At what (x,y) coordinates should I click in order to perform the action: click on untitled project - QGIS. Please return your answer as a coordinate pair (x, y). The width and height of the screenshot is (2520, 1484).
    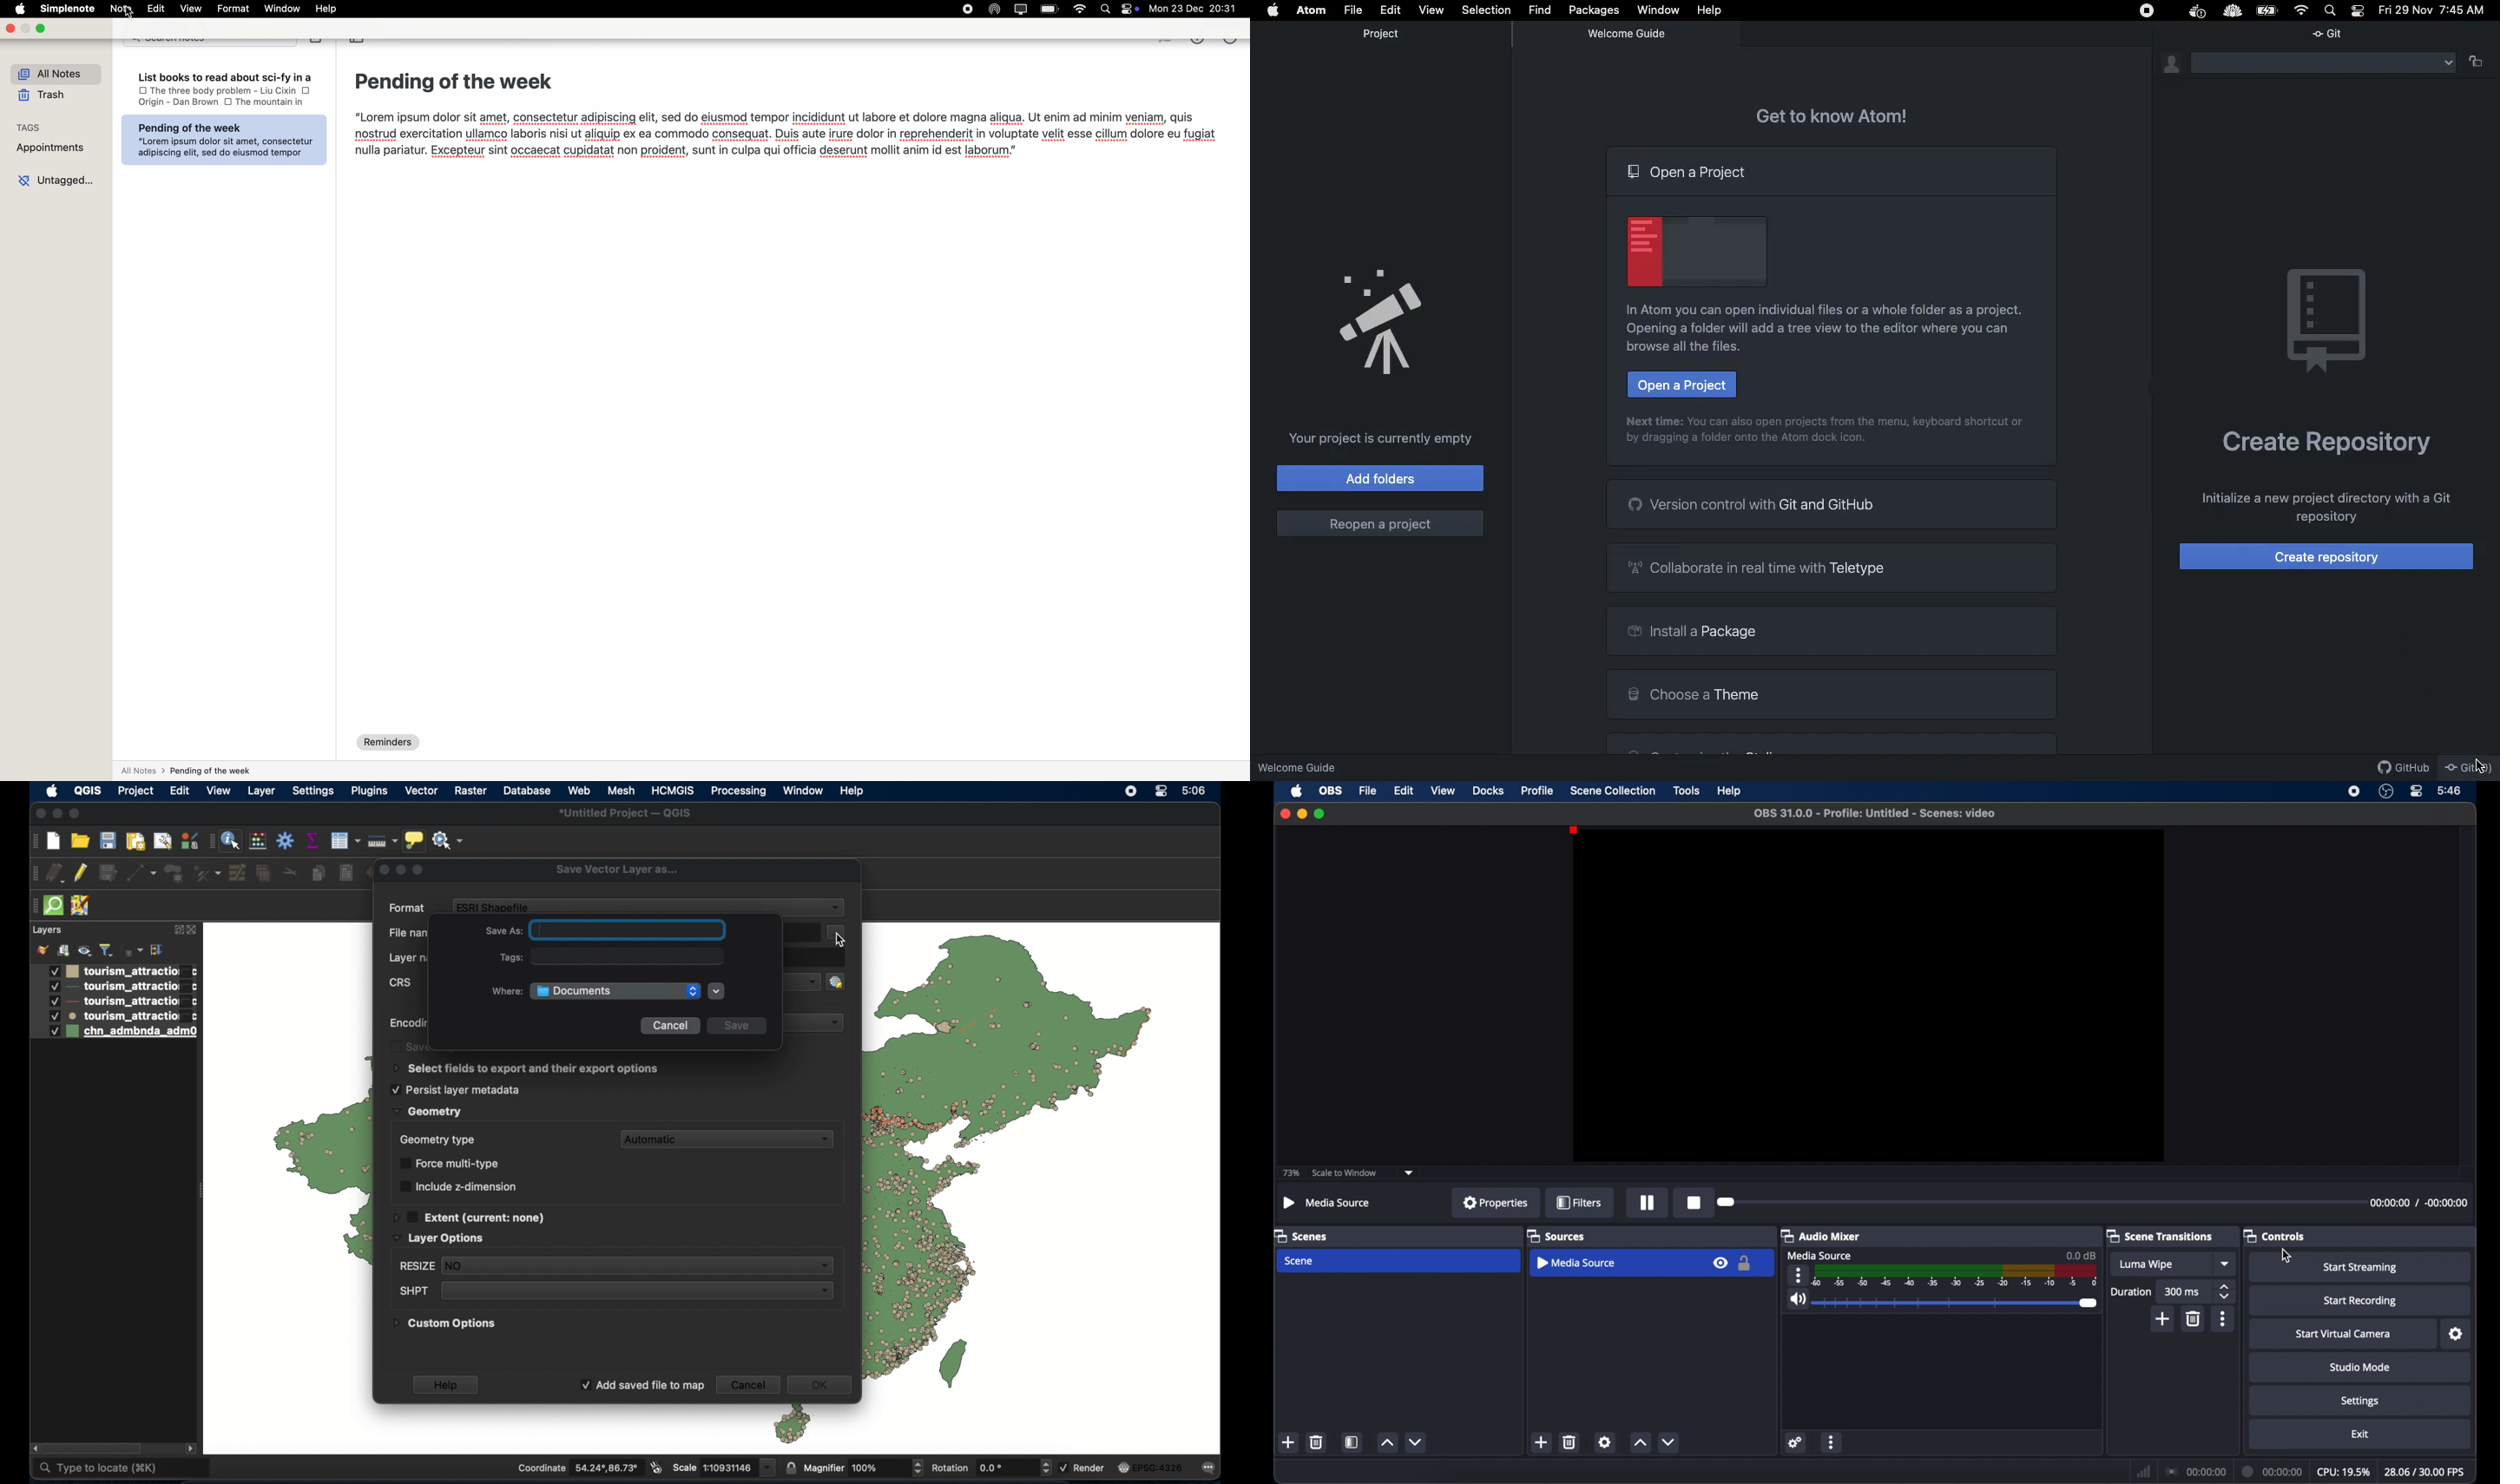
    Looking at the image, I should click on (626, 813).